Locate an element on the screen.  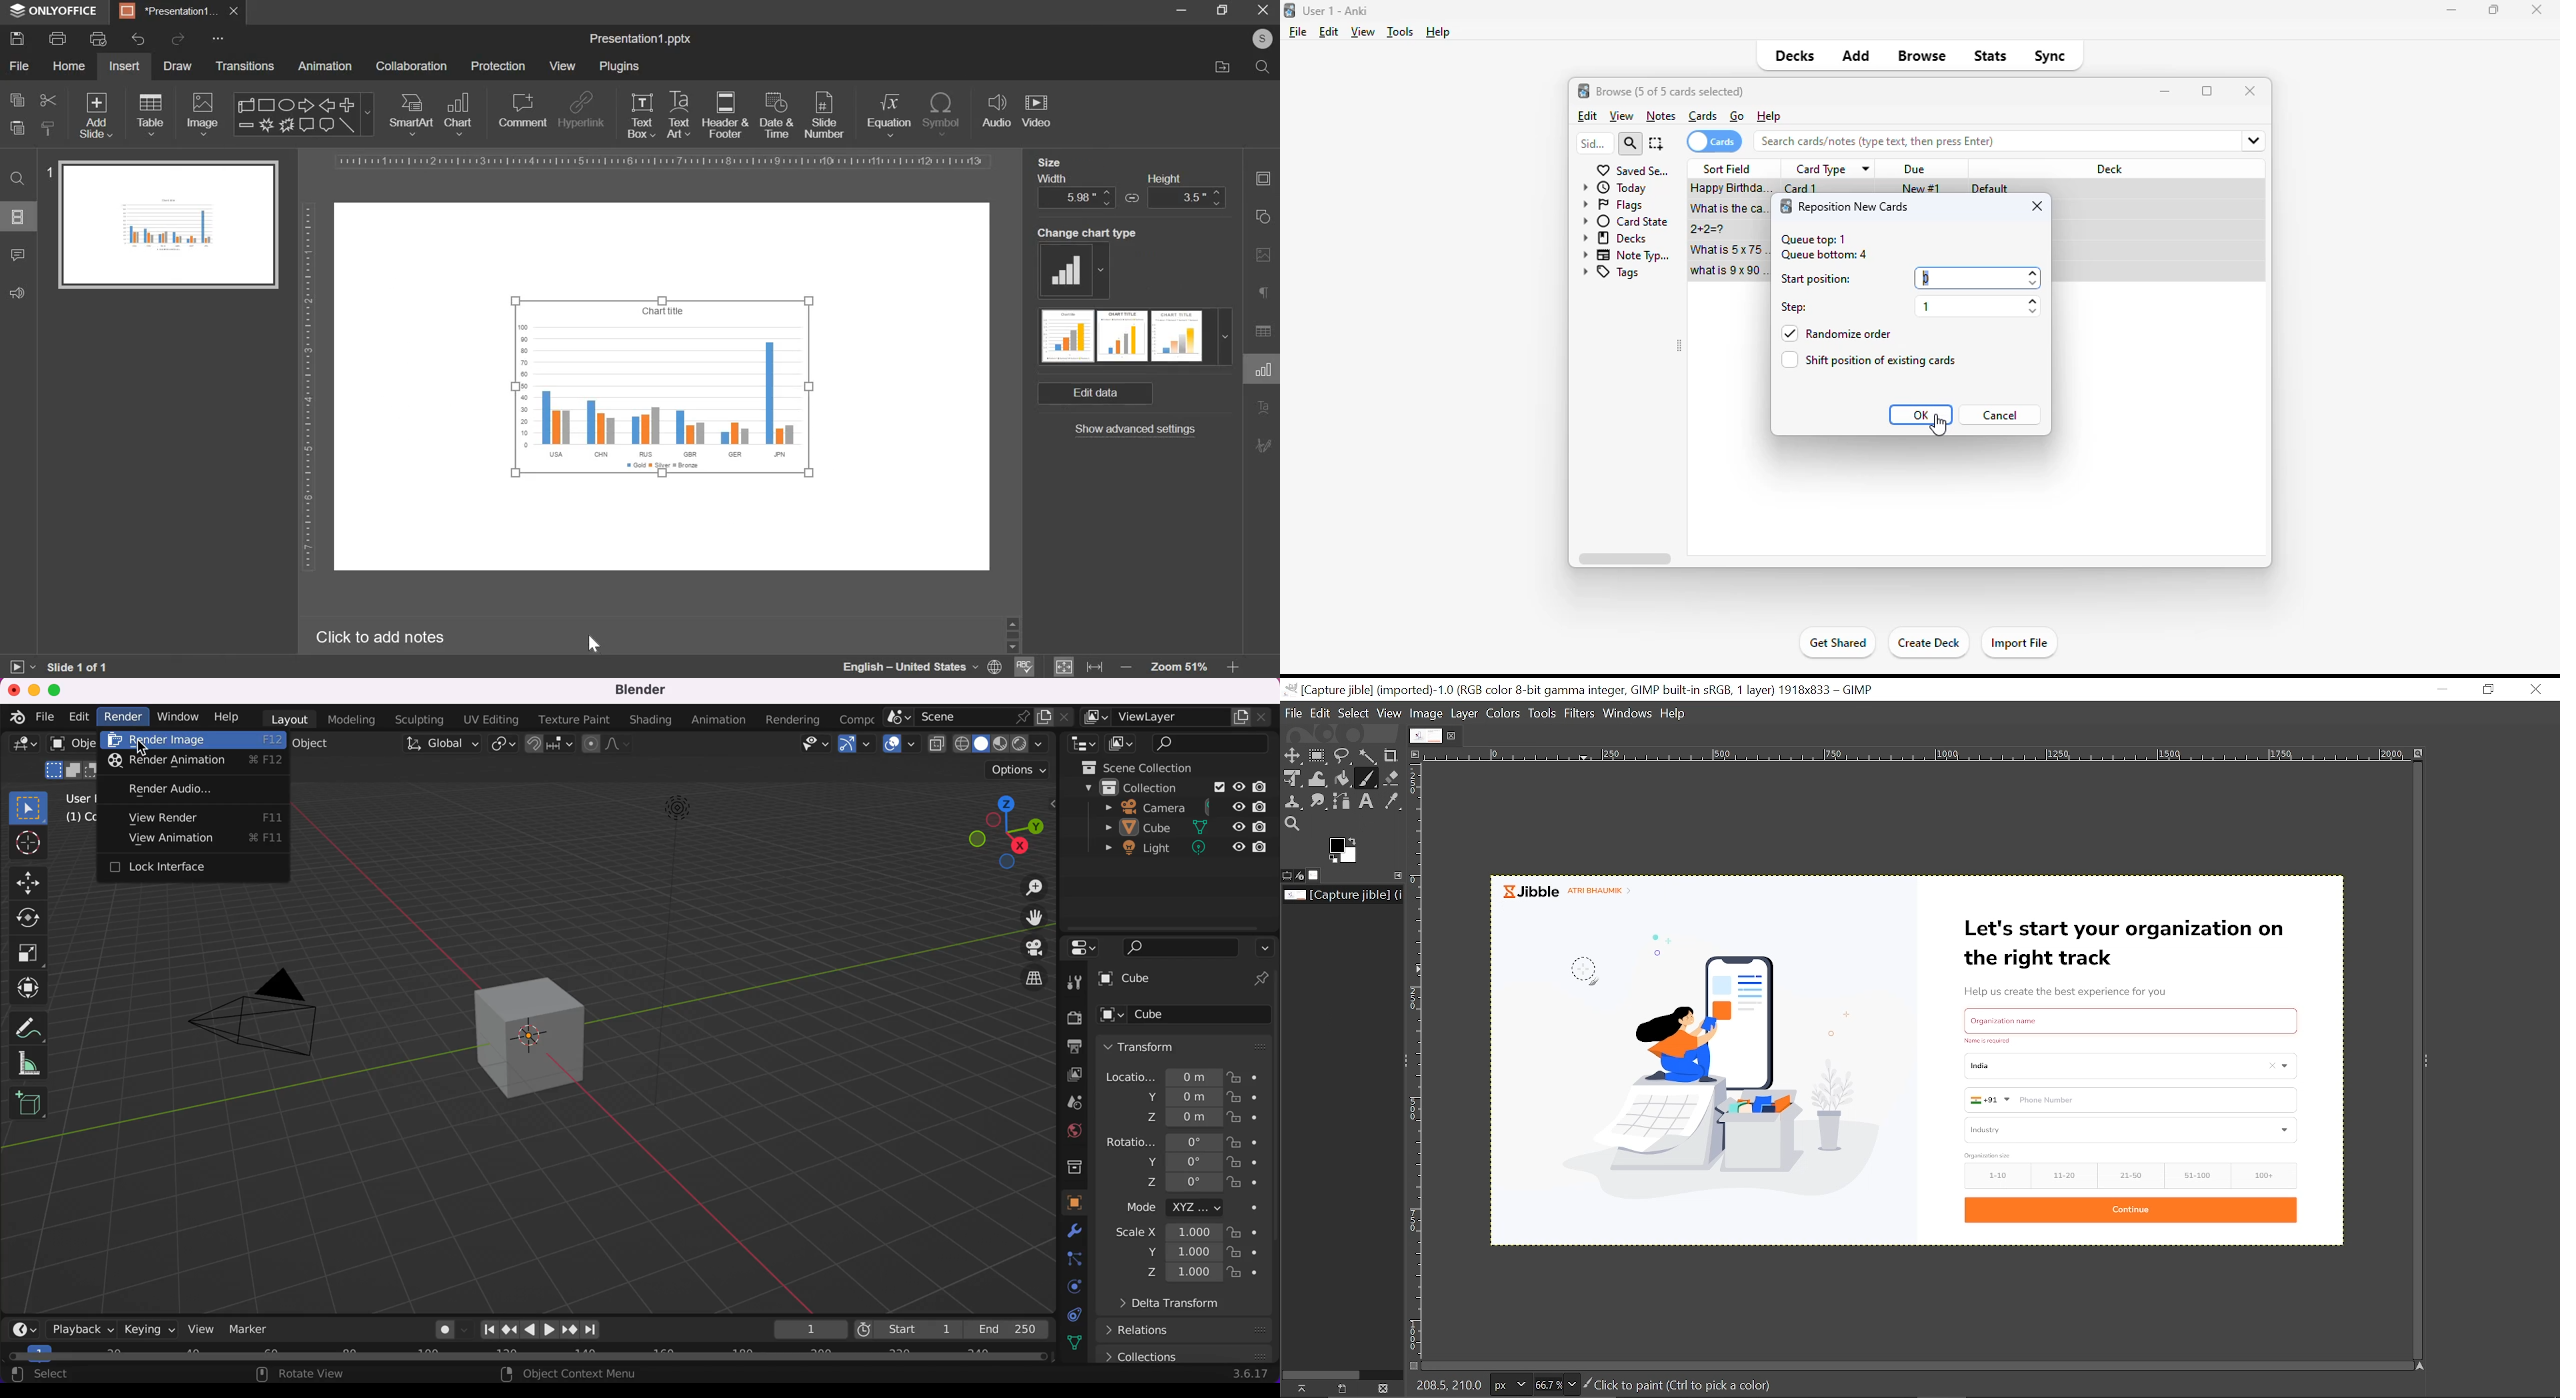
help is located at coordinates (1769, 115).